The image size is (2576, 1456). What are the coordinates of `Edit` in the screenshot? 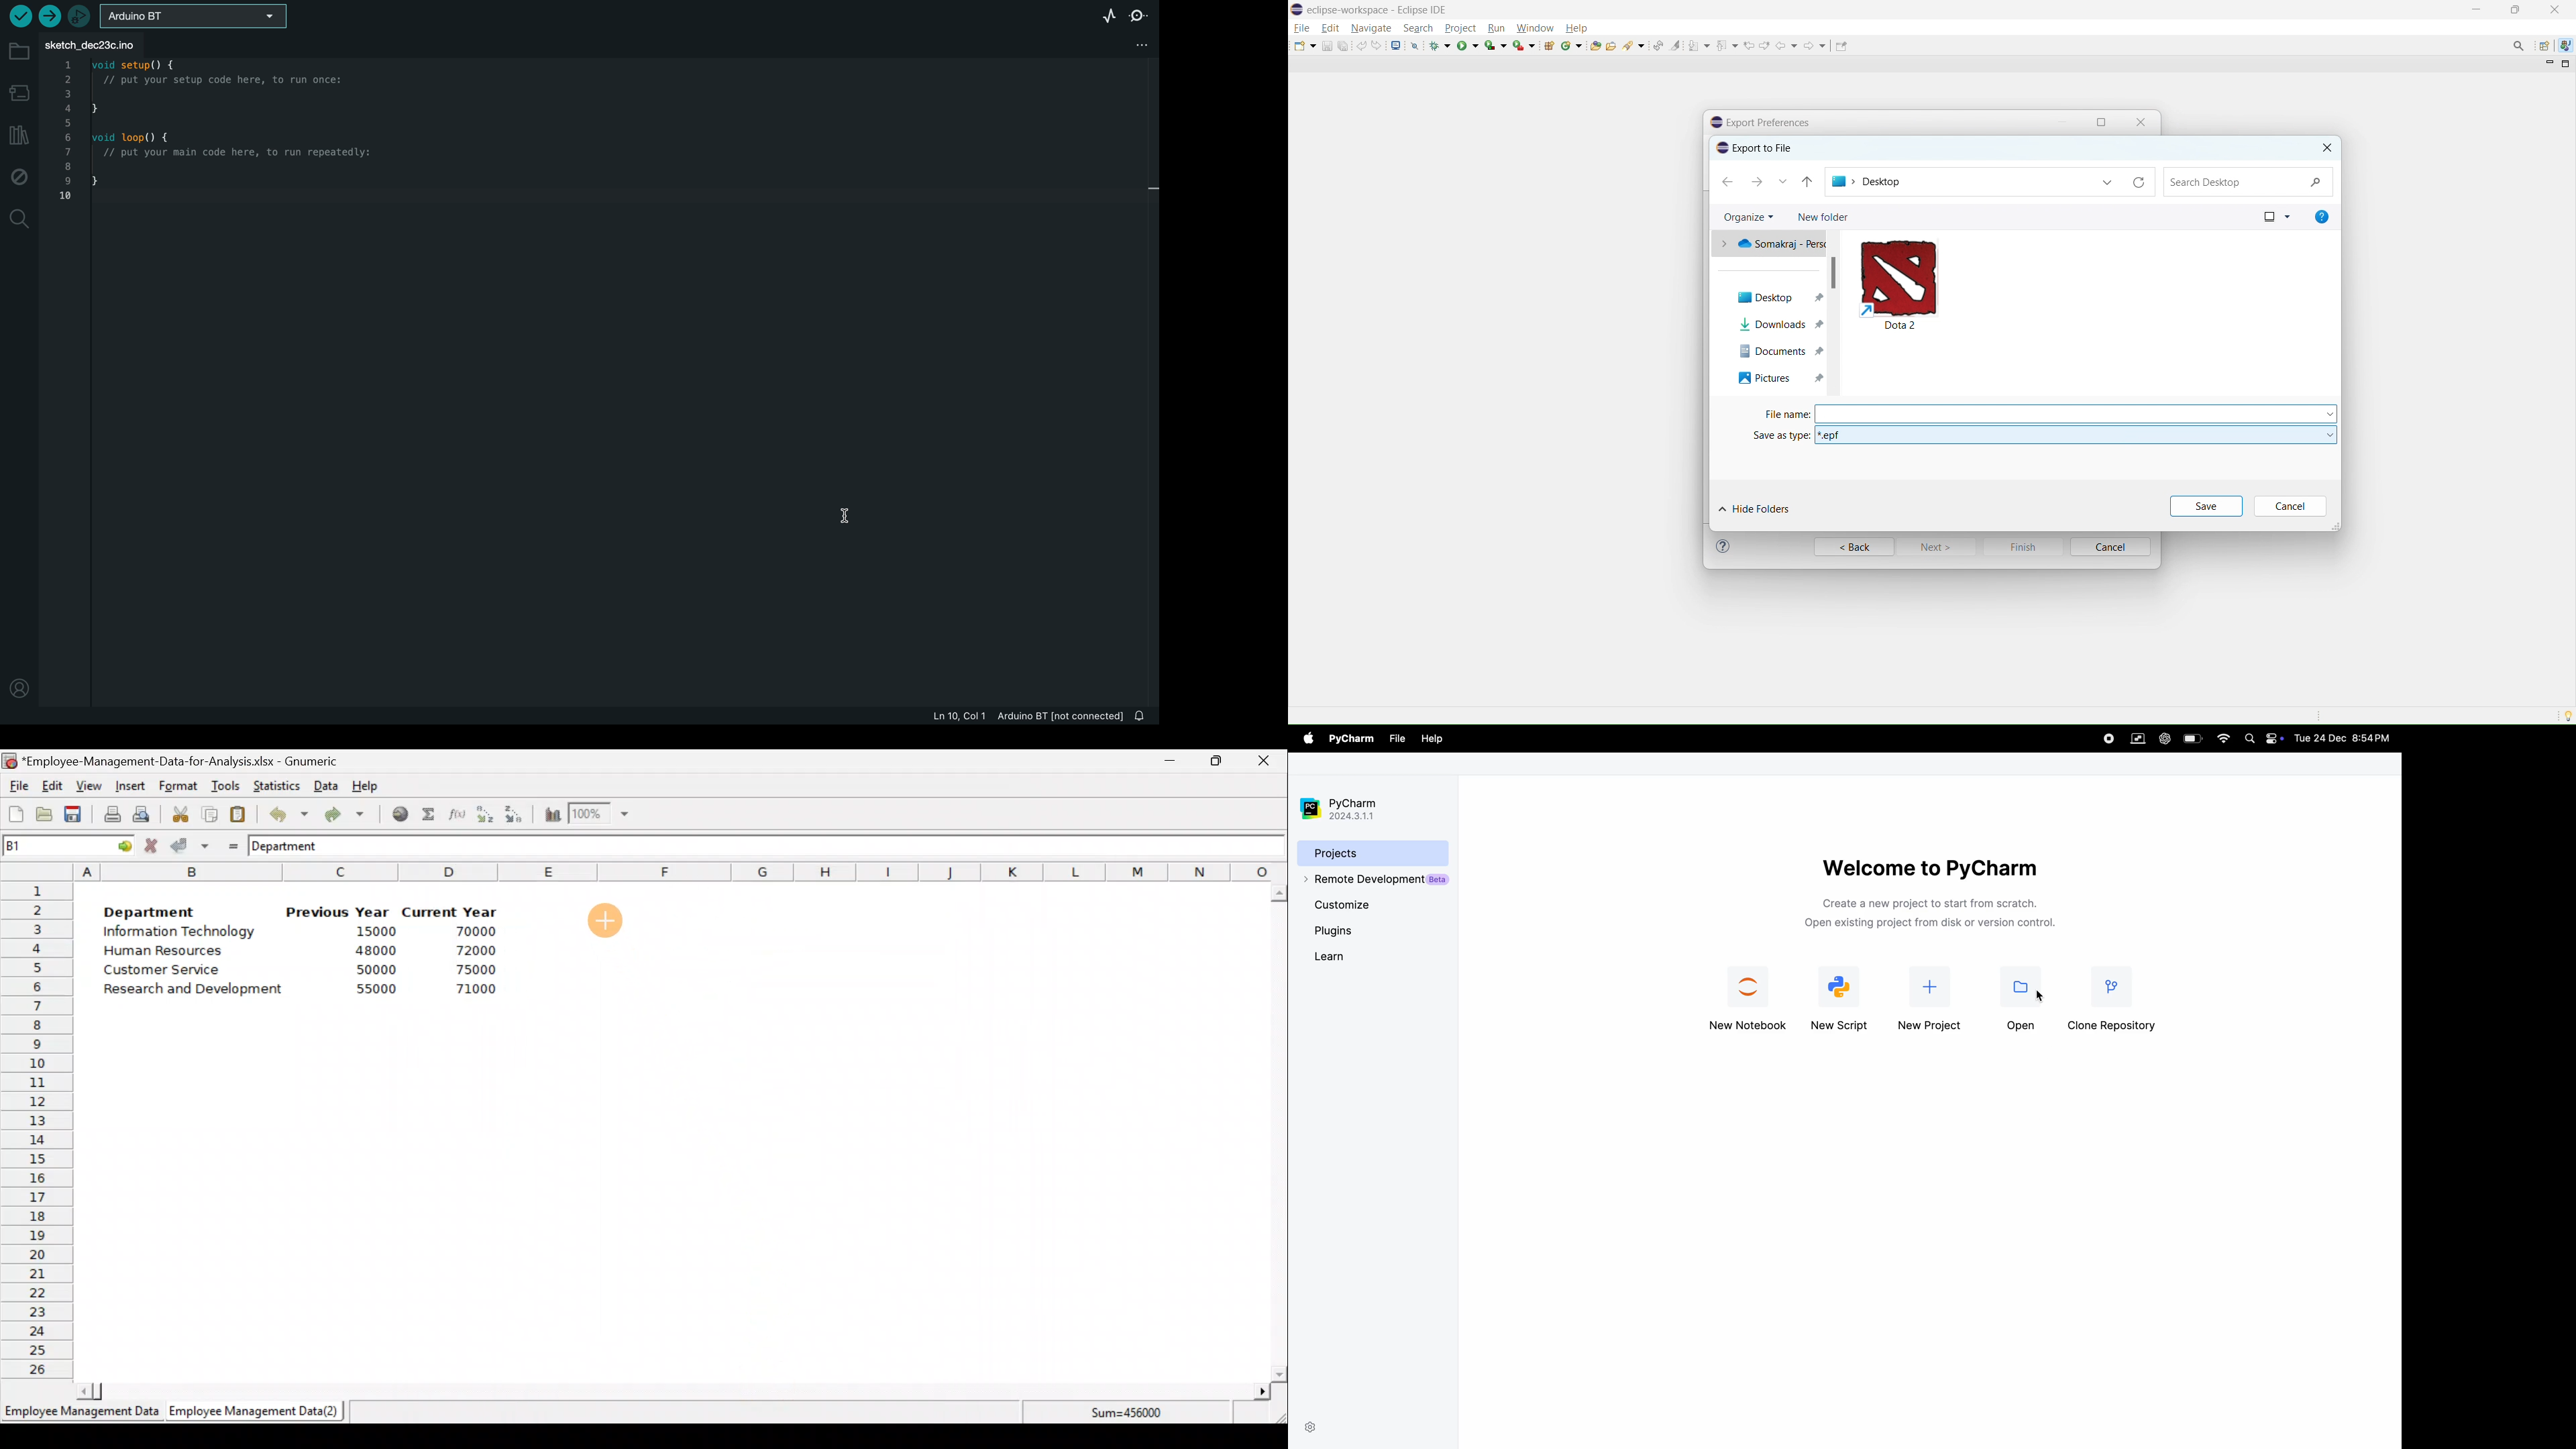 It's located at (53, 787).